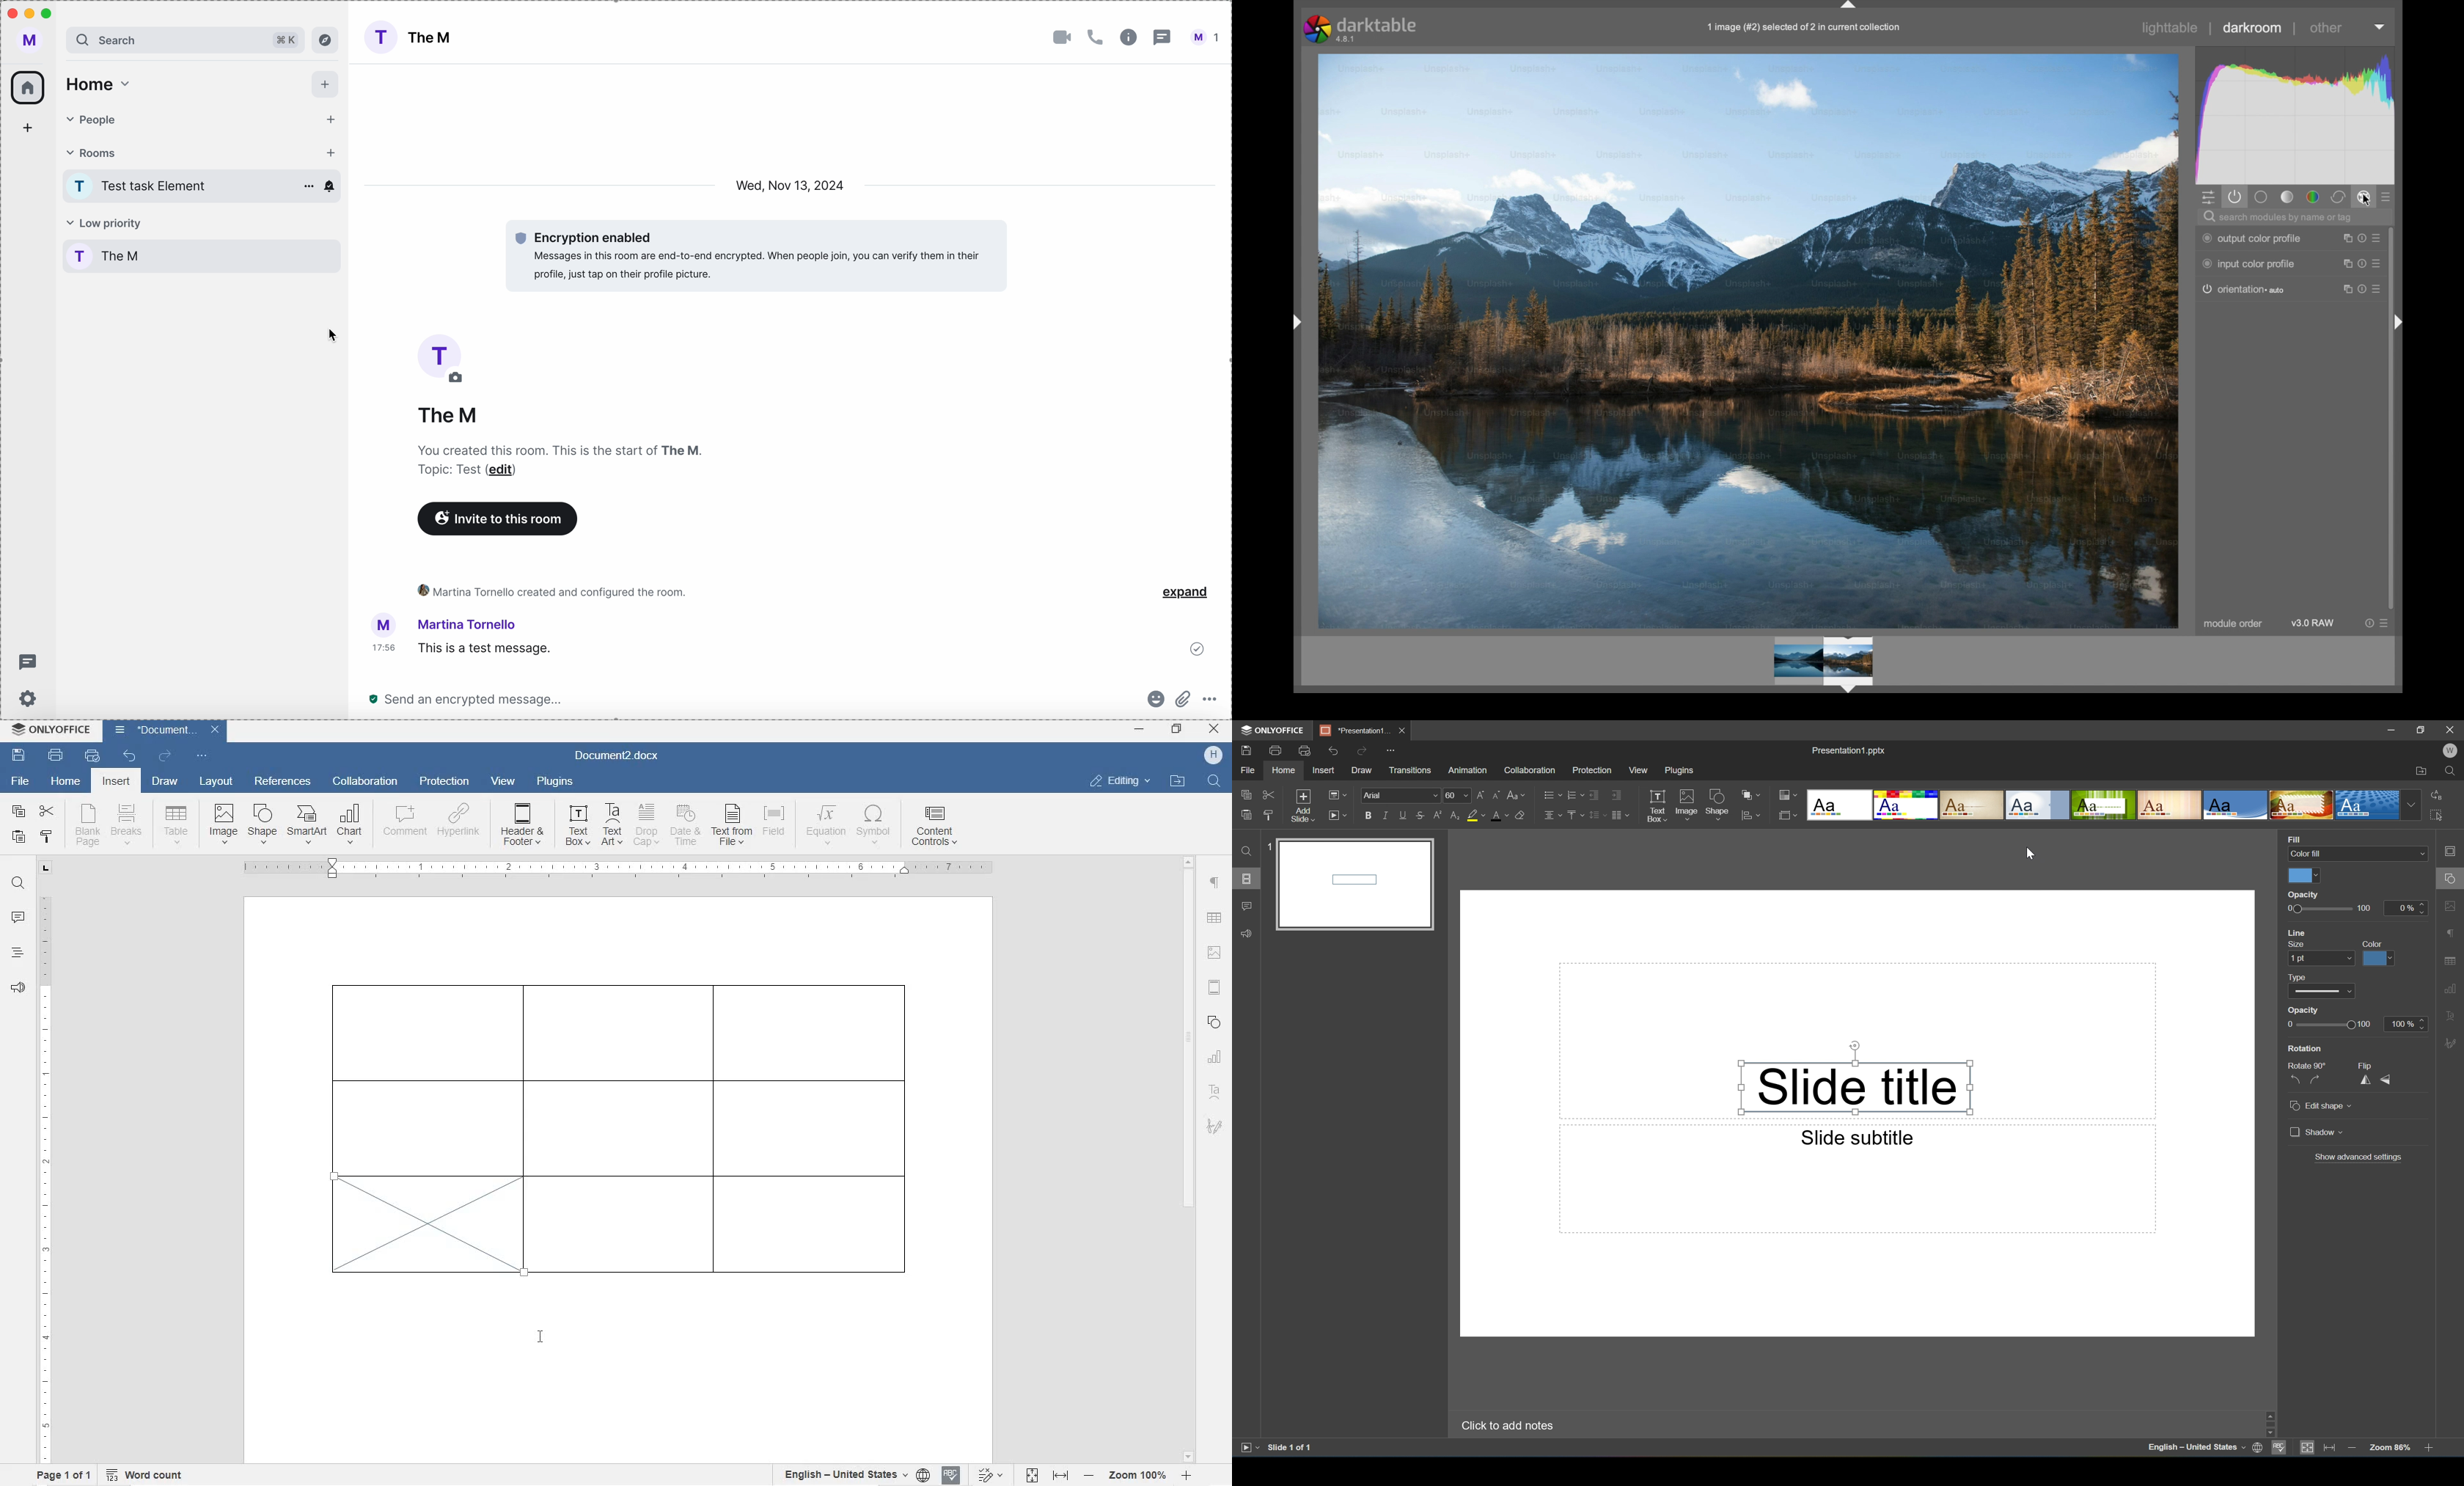  I want to click on darktable 4.8.1, so click(1362, 29).